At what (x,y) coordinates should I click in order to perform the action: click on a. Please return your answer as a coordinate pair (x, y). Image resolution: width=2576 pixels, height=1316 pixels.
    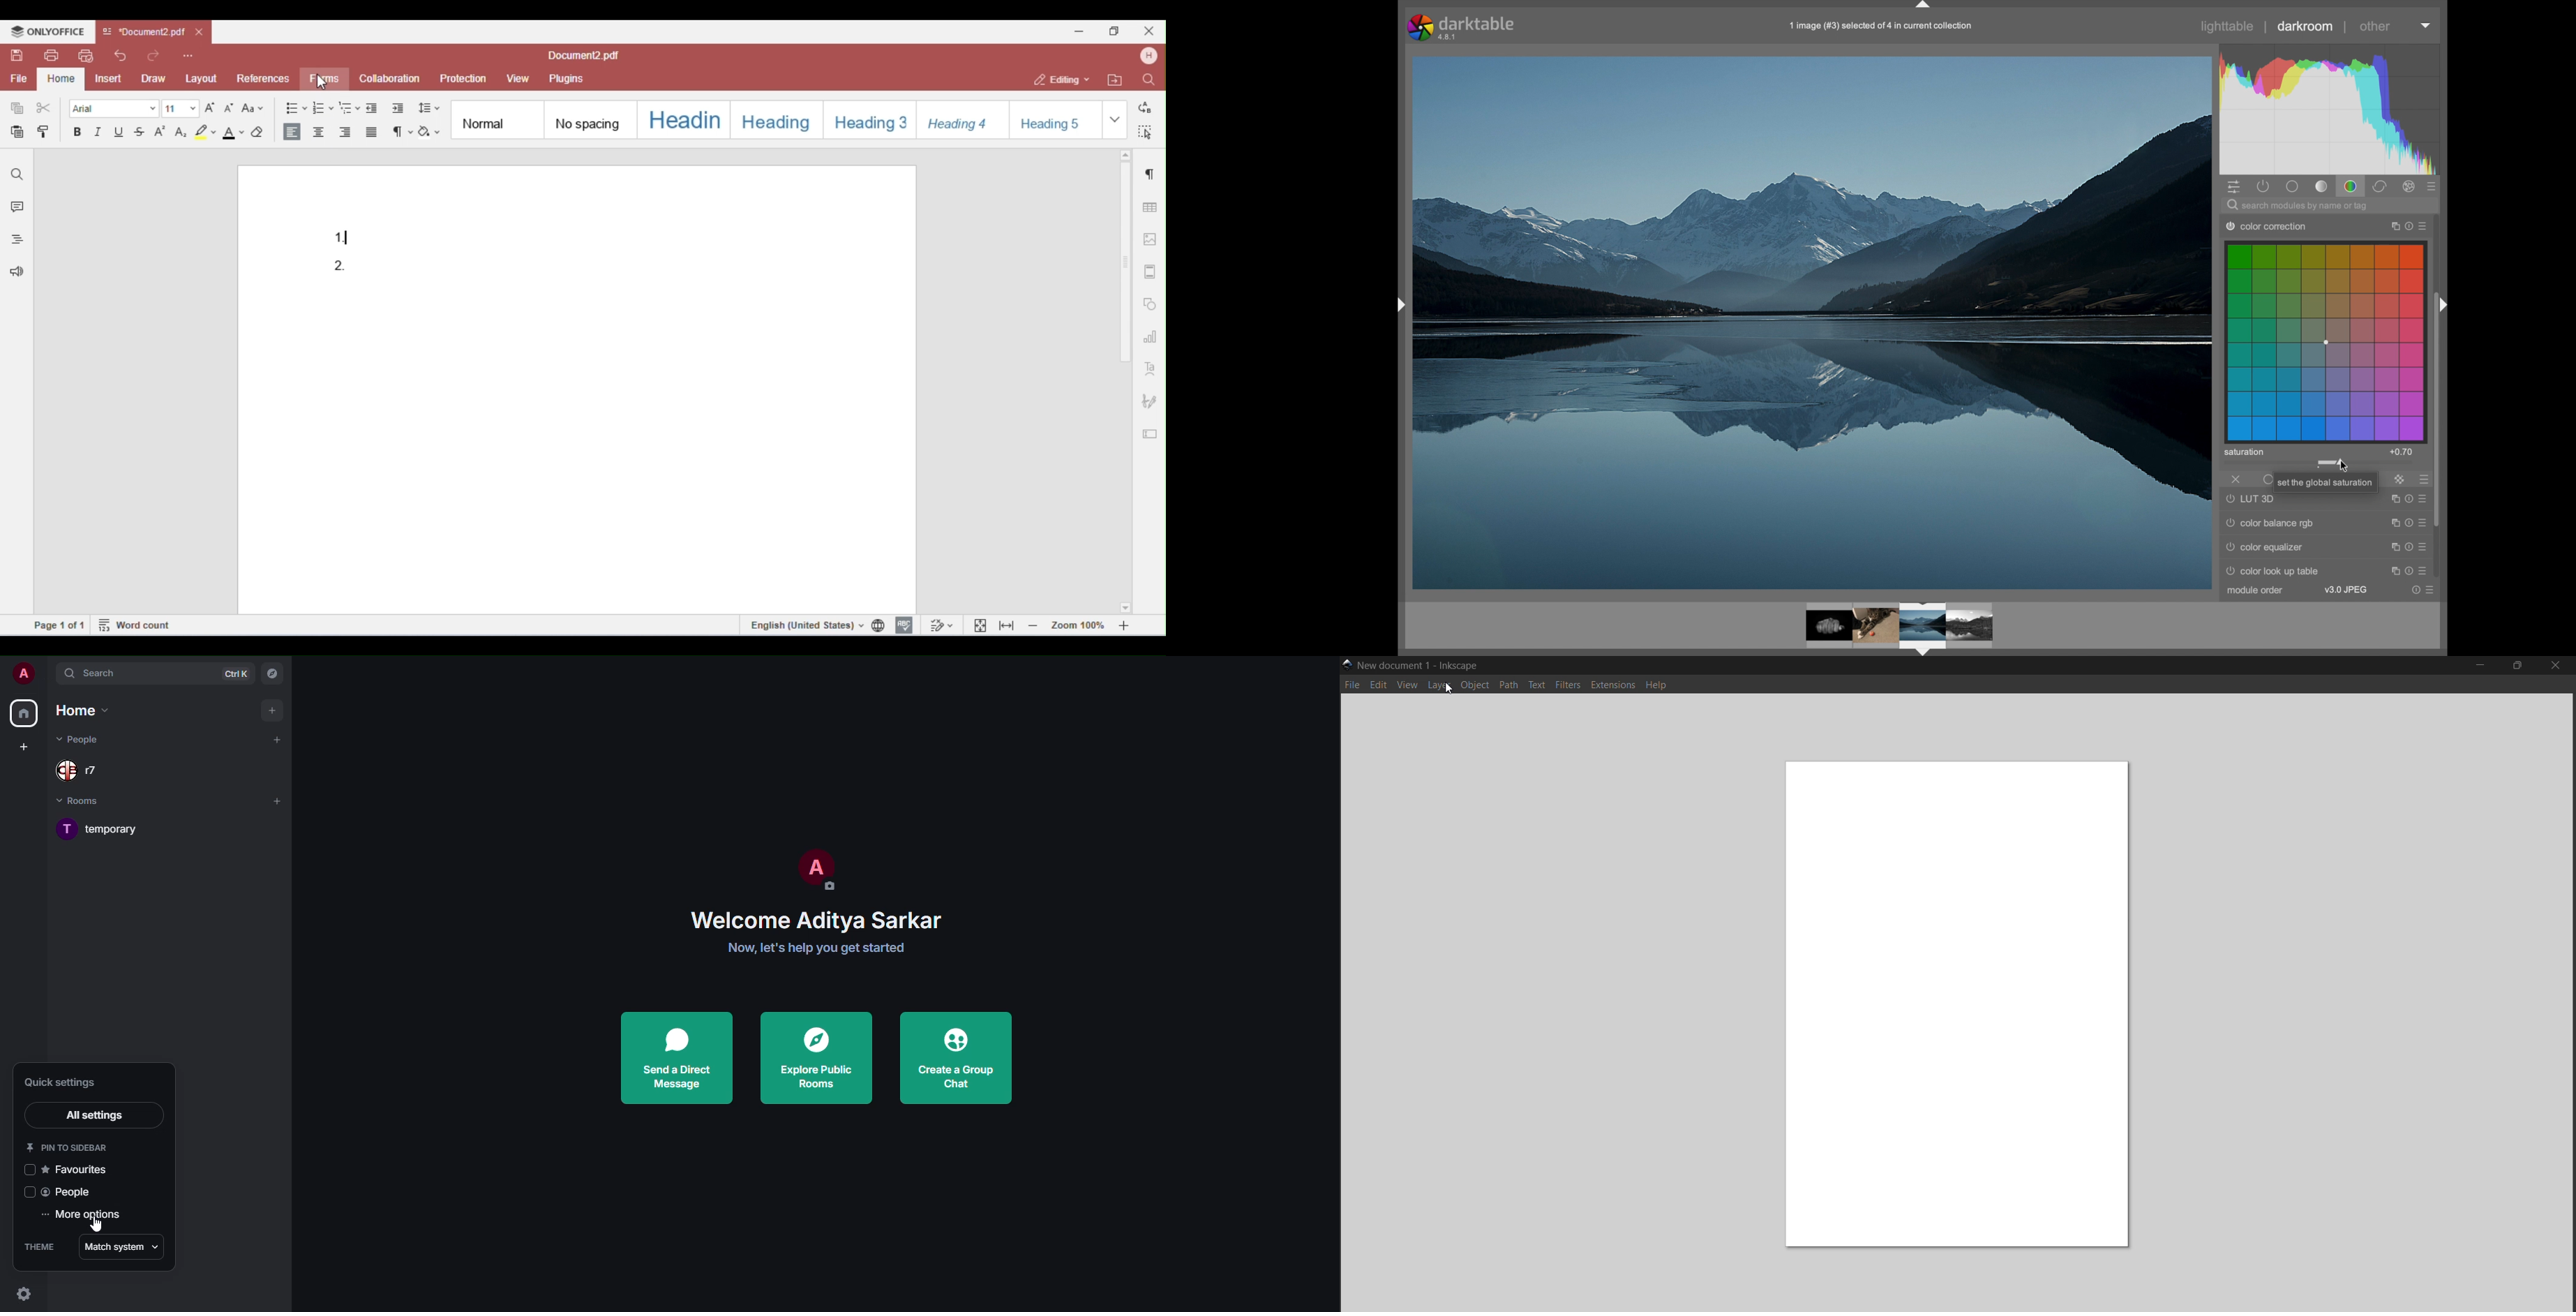
    Looking at the image, I should click on (24, 672).